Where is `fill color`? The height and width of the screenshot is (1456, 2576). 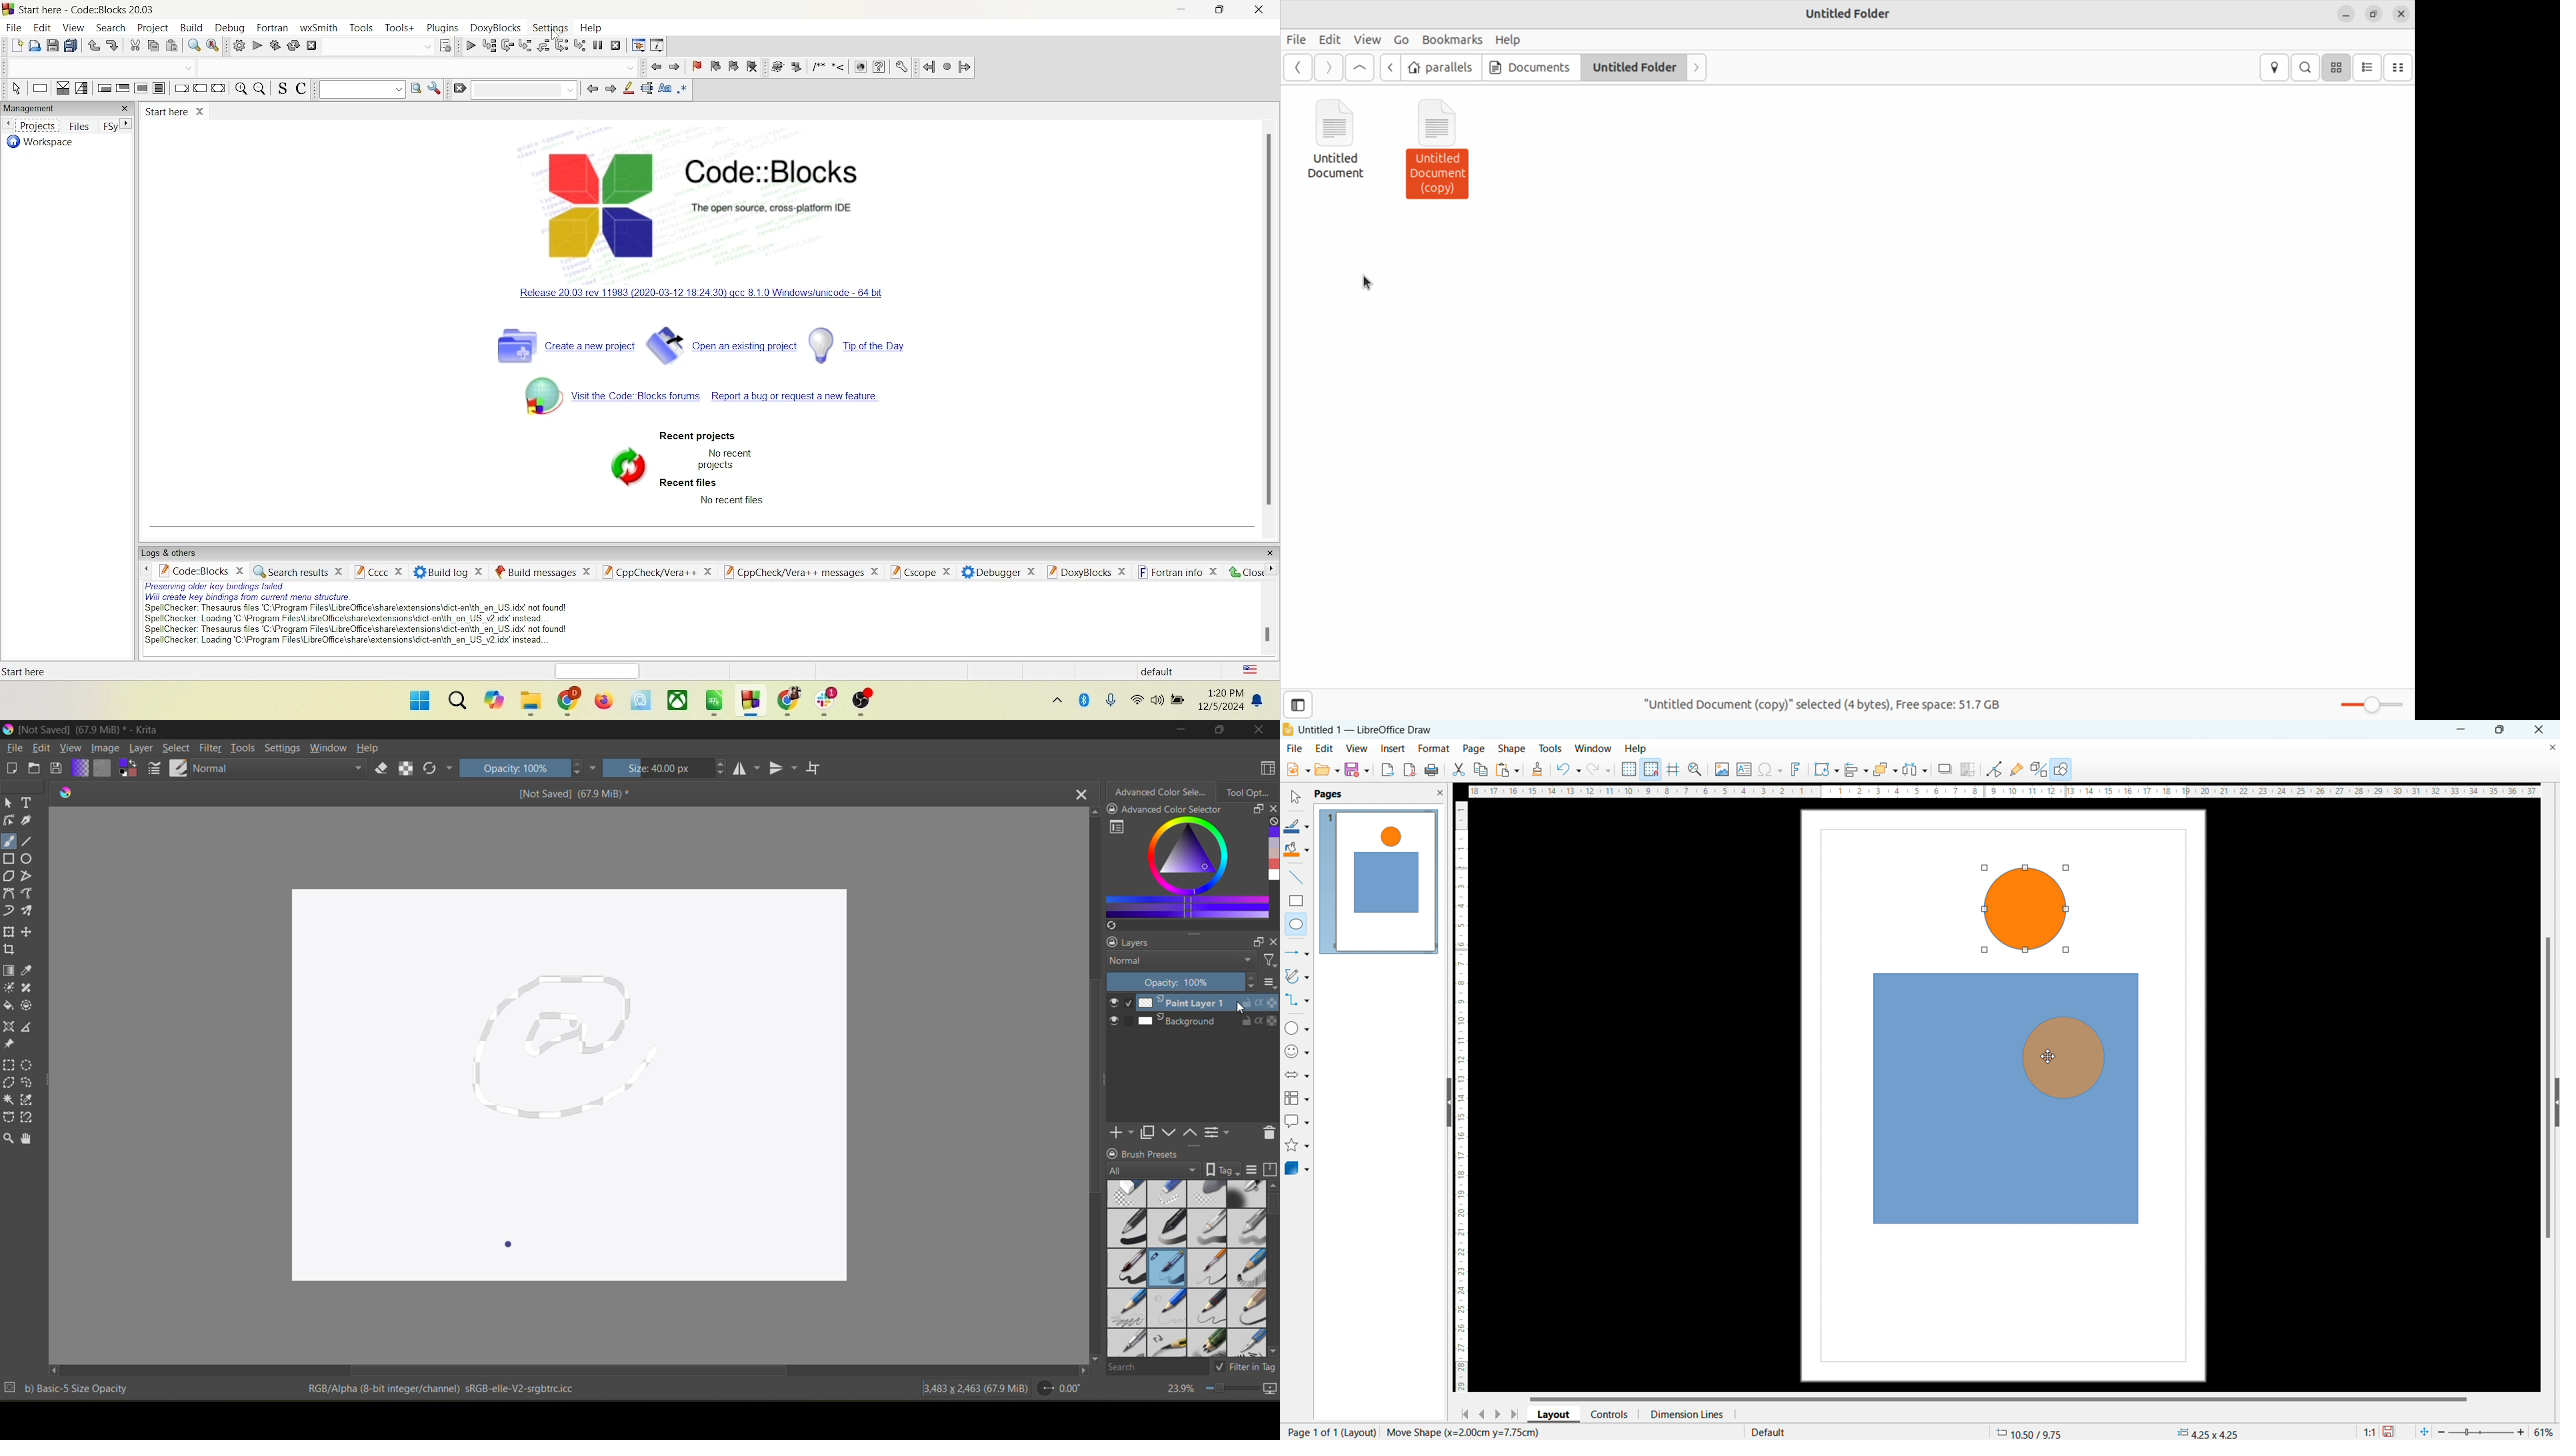
fill color is located at coordinates (1297, 850).